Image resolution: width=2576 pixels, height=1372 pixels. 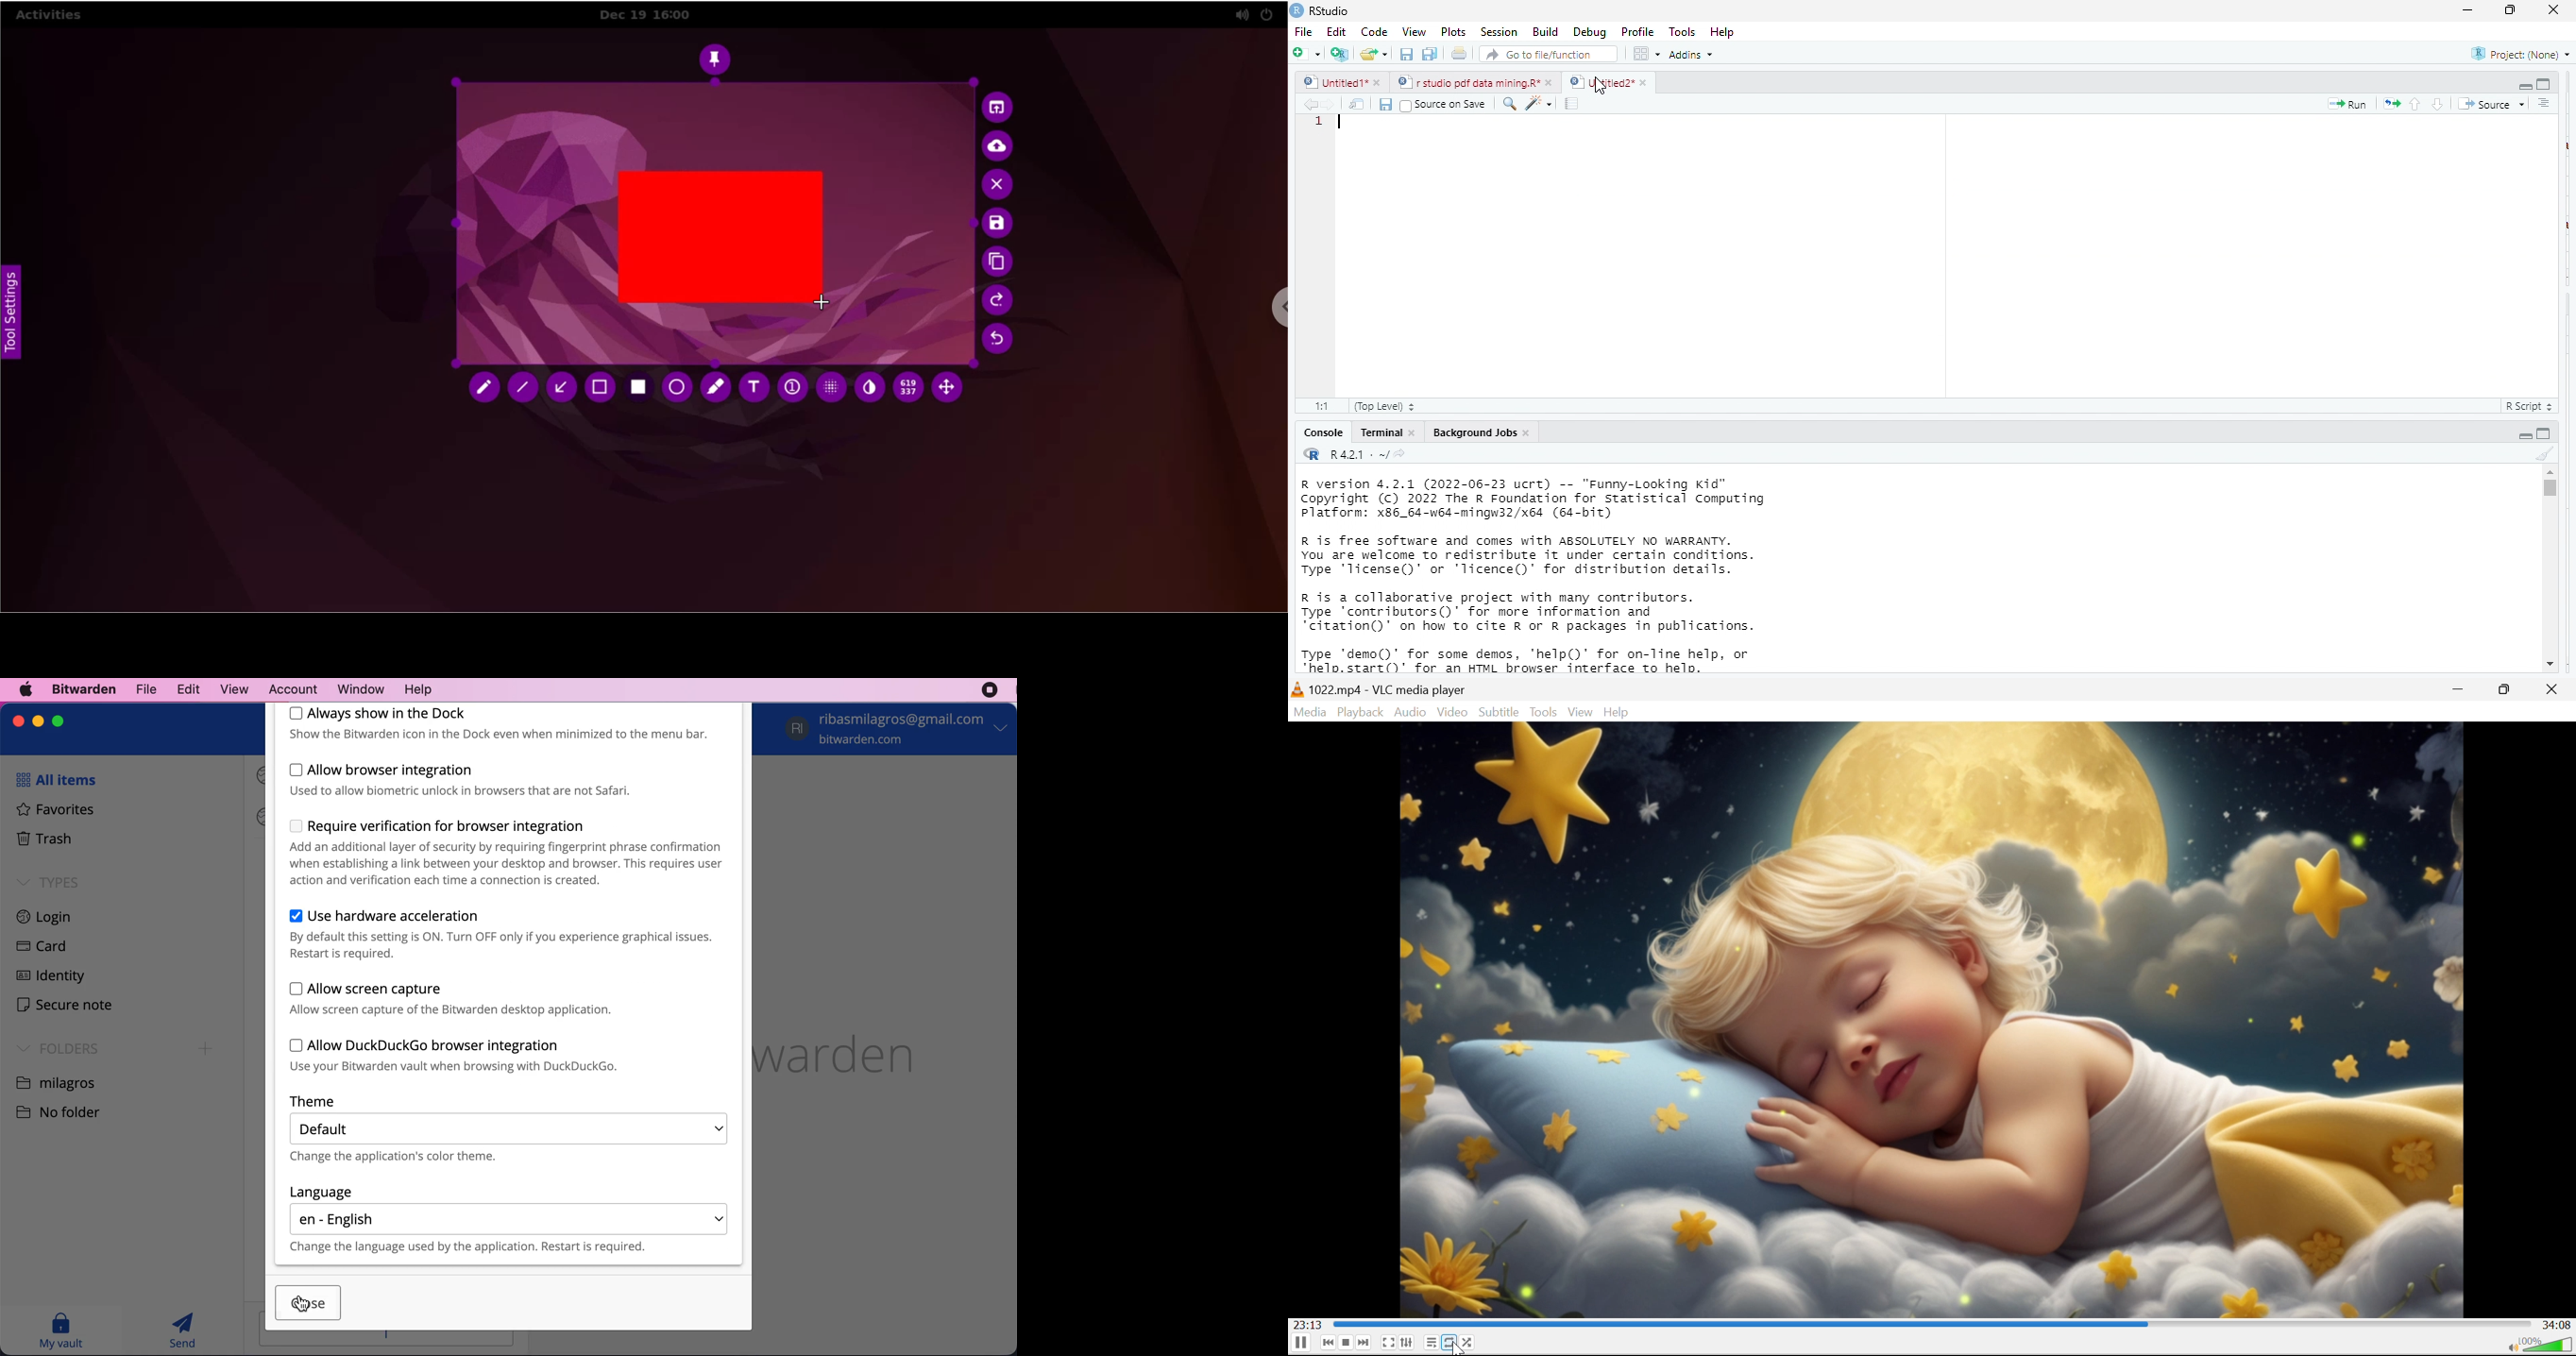 I want to click on go to next section/chunk, so click(x=2439, y=104).